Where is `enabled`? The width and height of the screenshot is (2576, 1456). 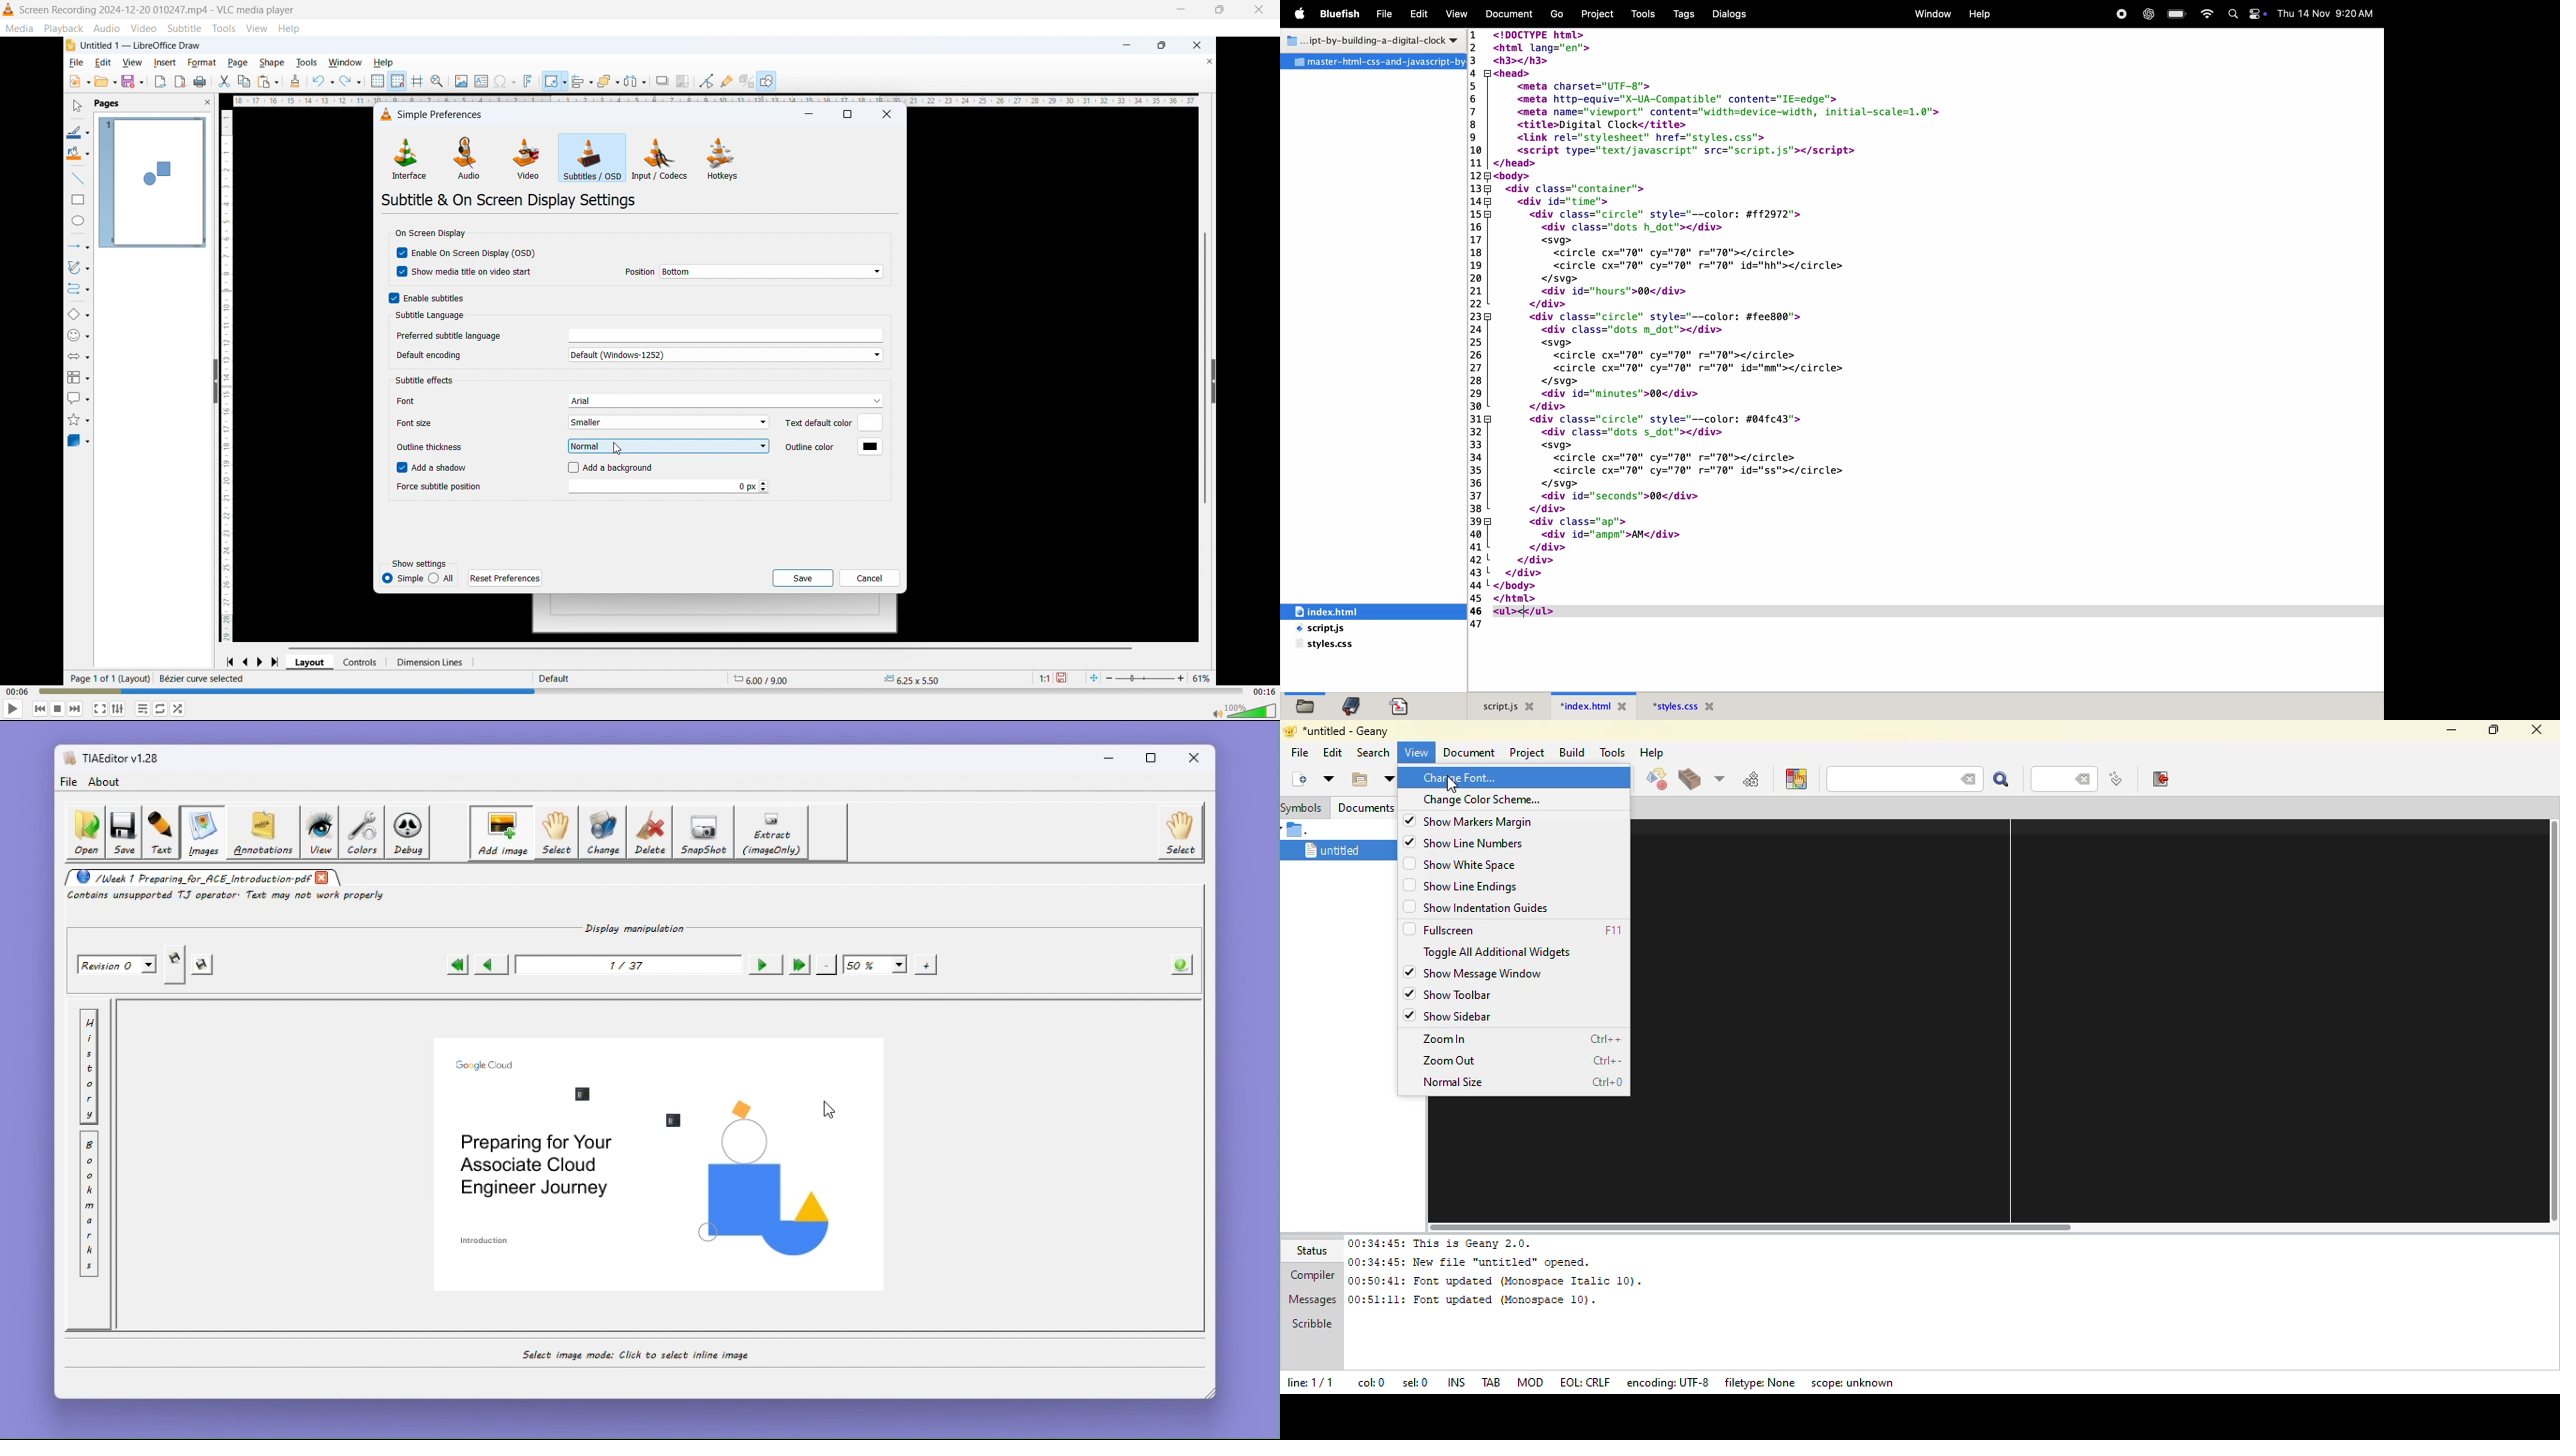
enabled is located at coordinates (1409, 841).